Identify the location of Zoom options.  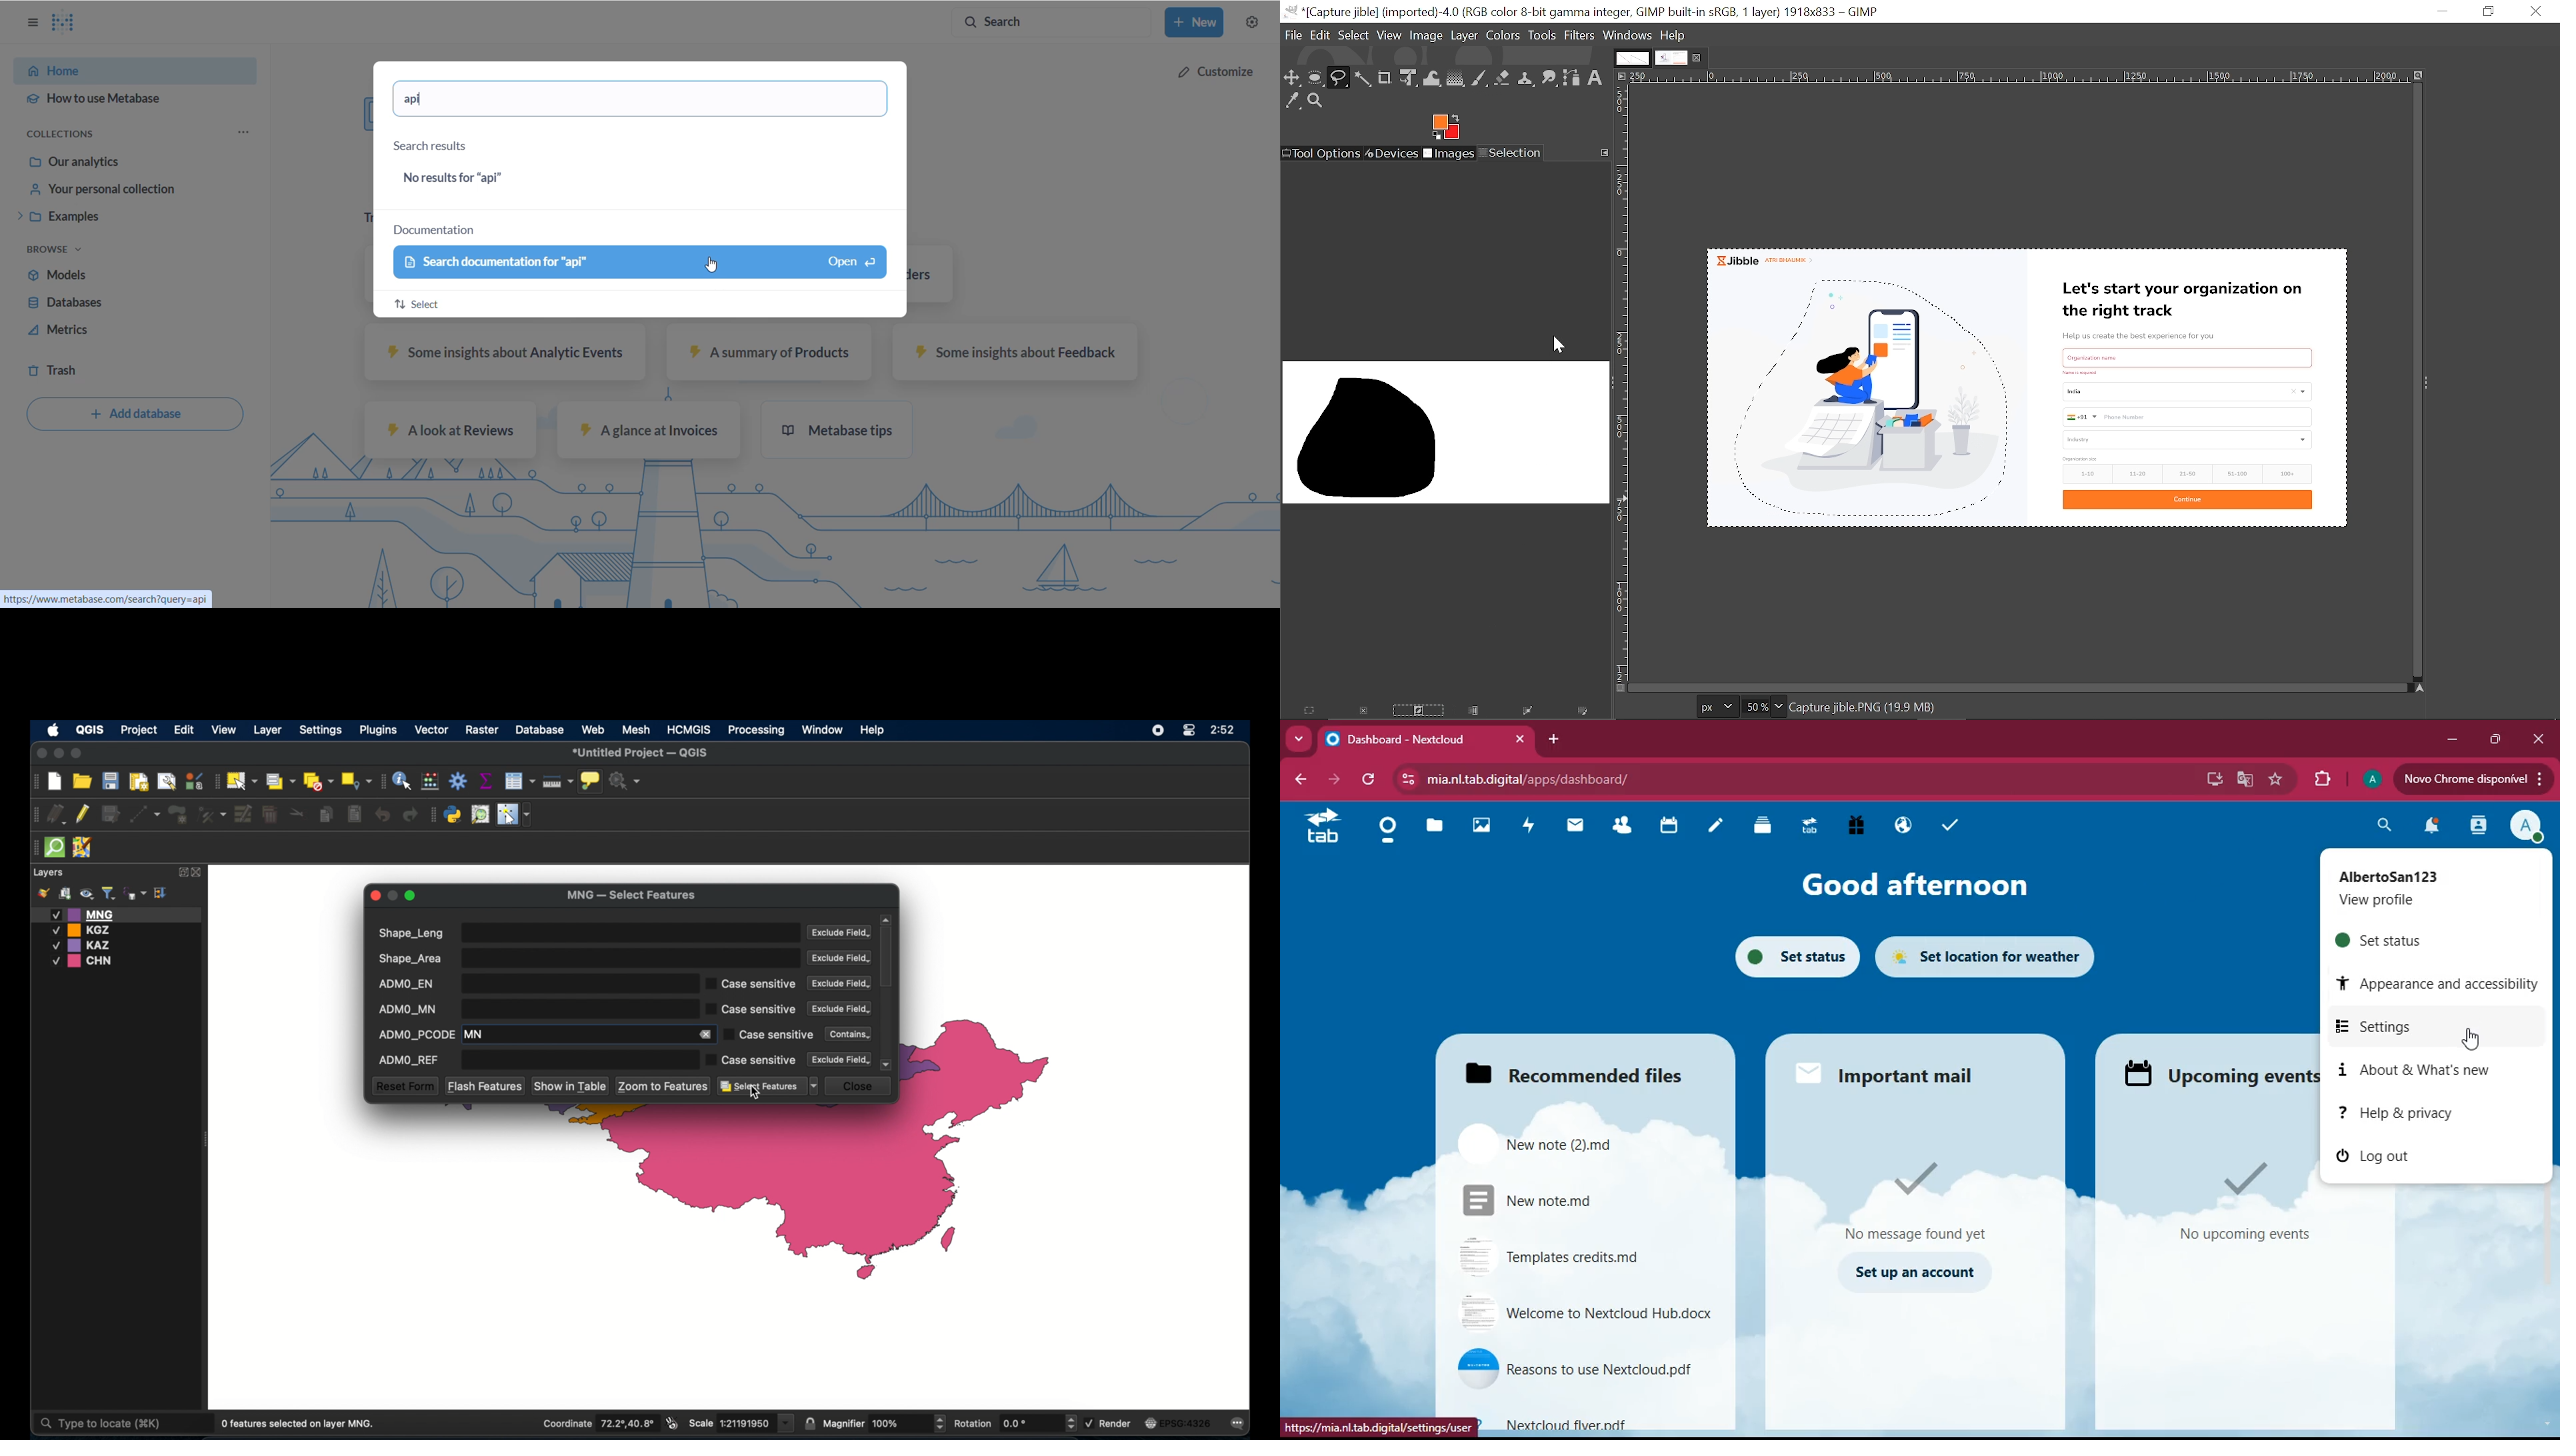
(1779, 707).